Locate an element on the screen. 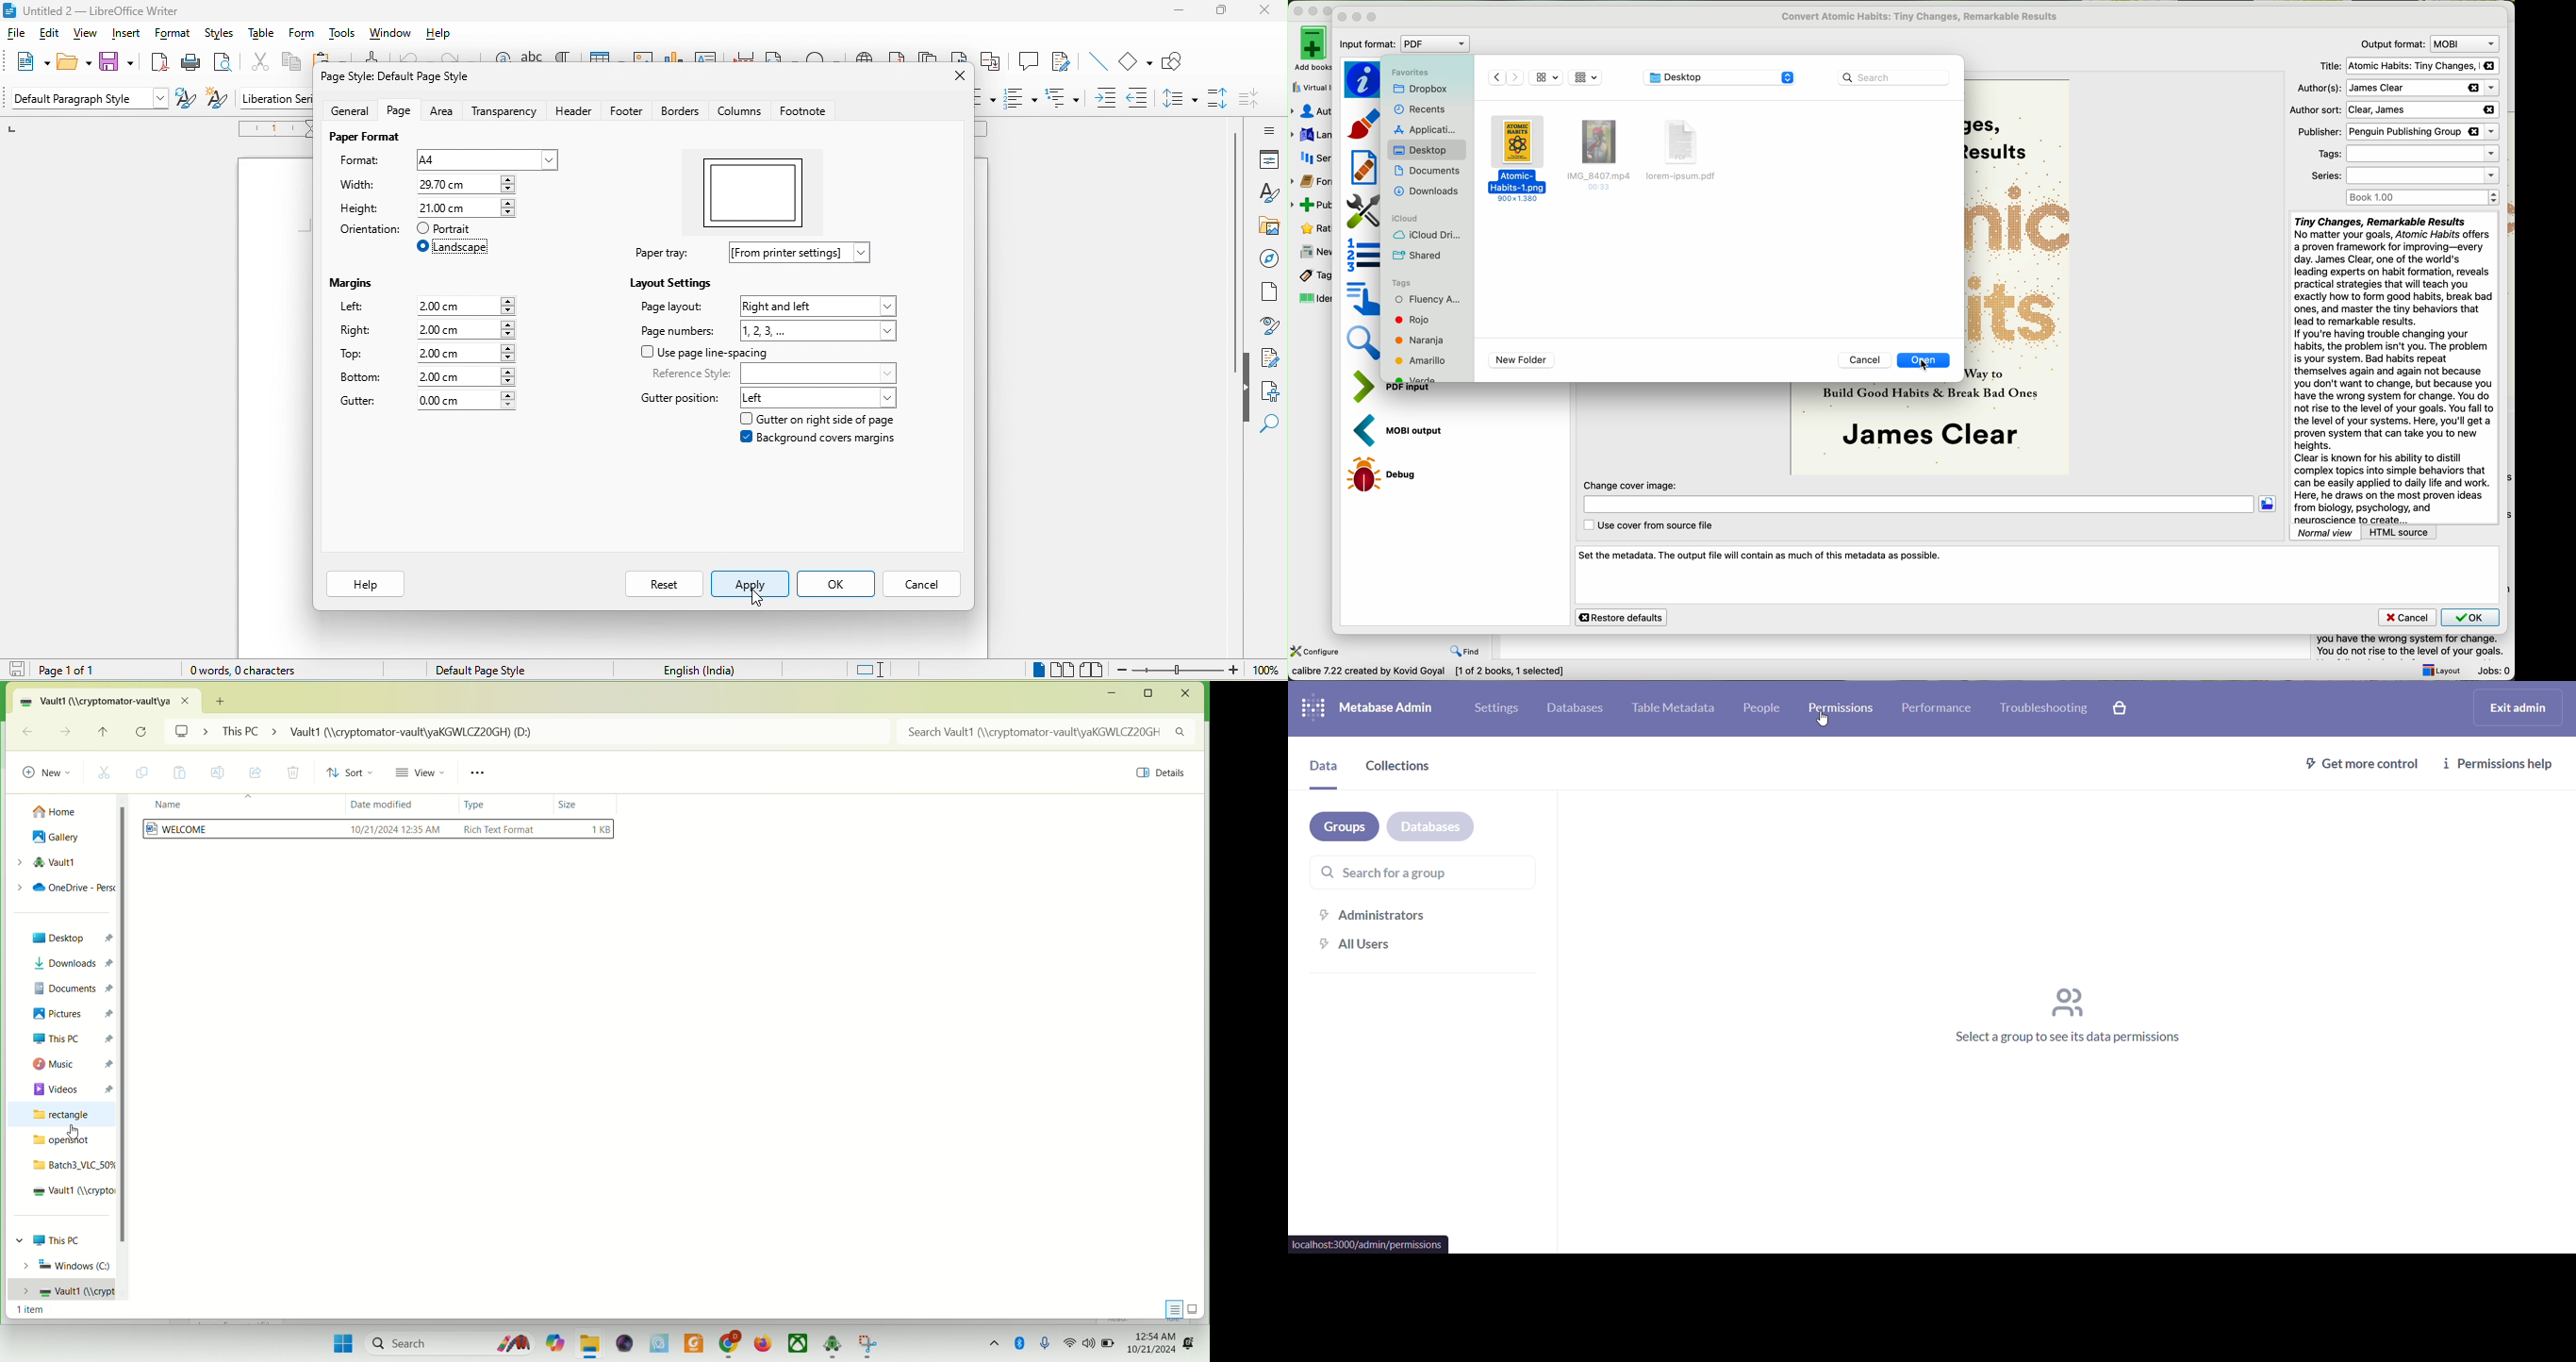 The height and width of the screenshot is (1372, 2576). properties is located at coordinates (1266, 159).